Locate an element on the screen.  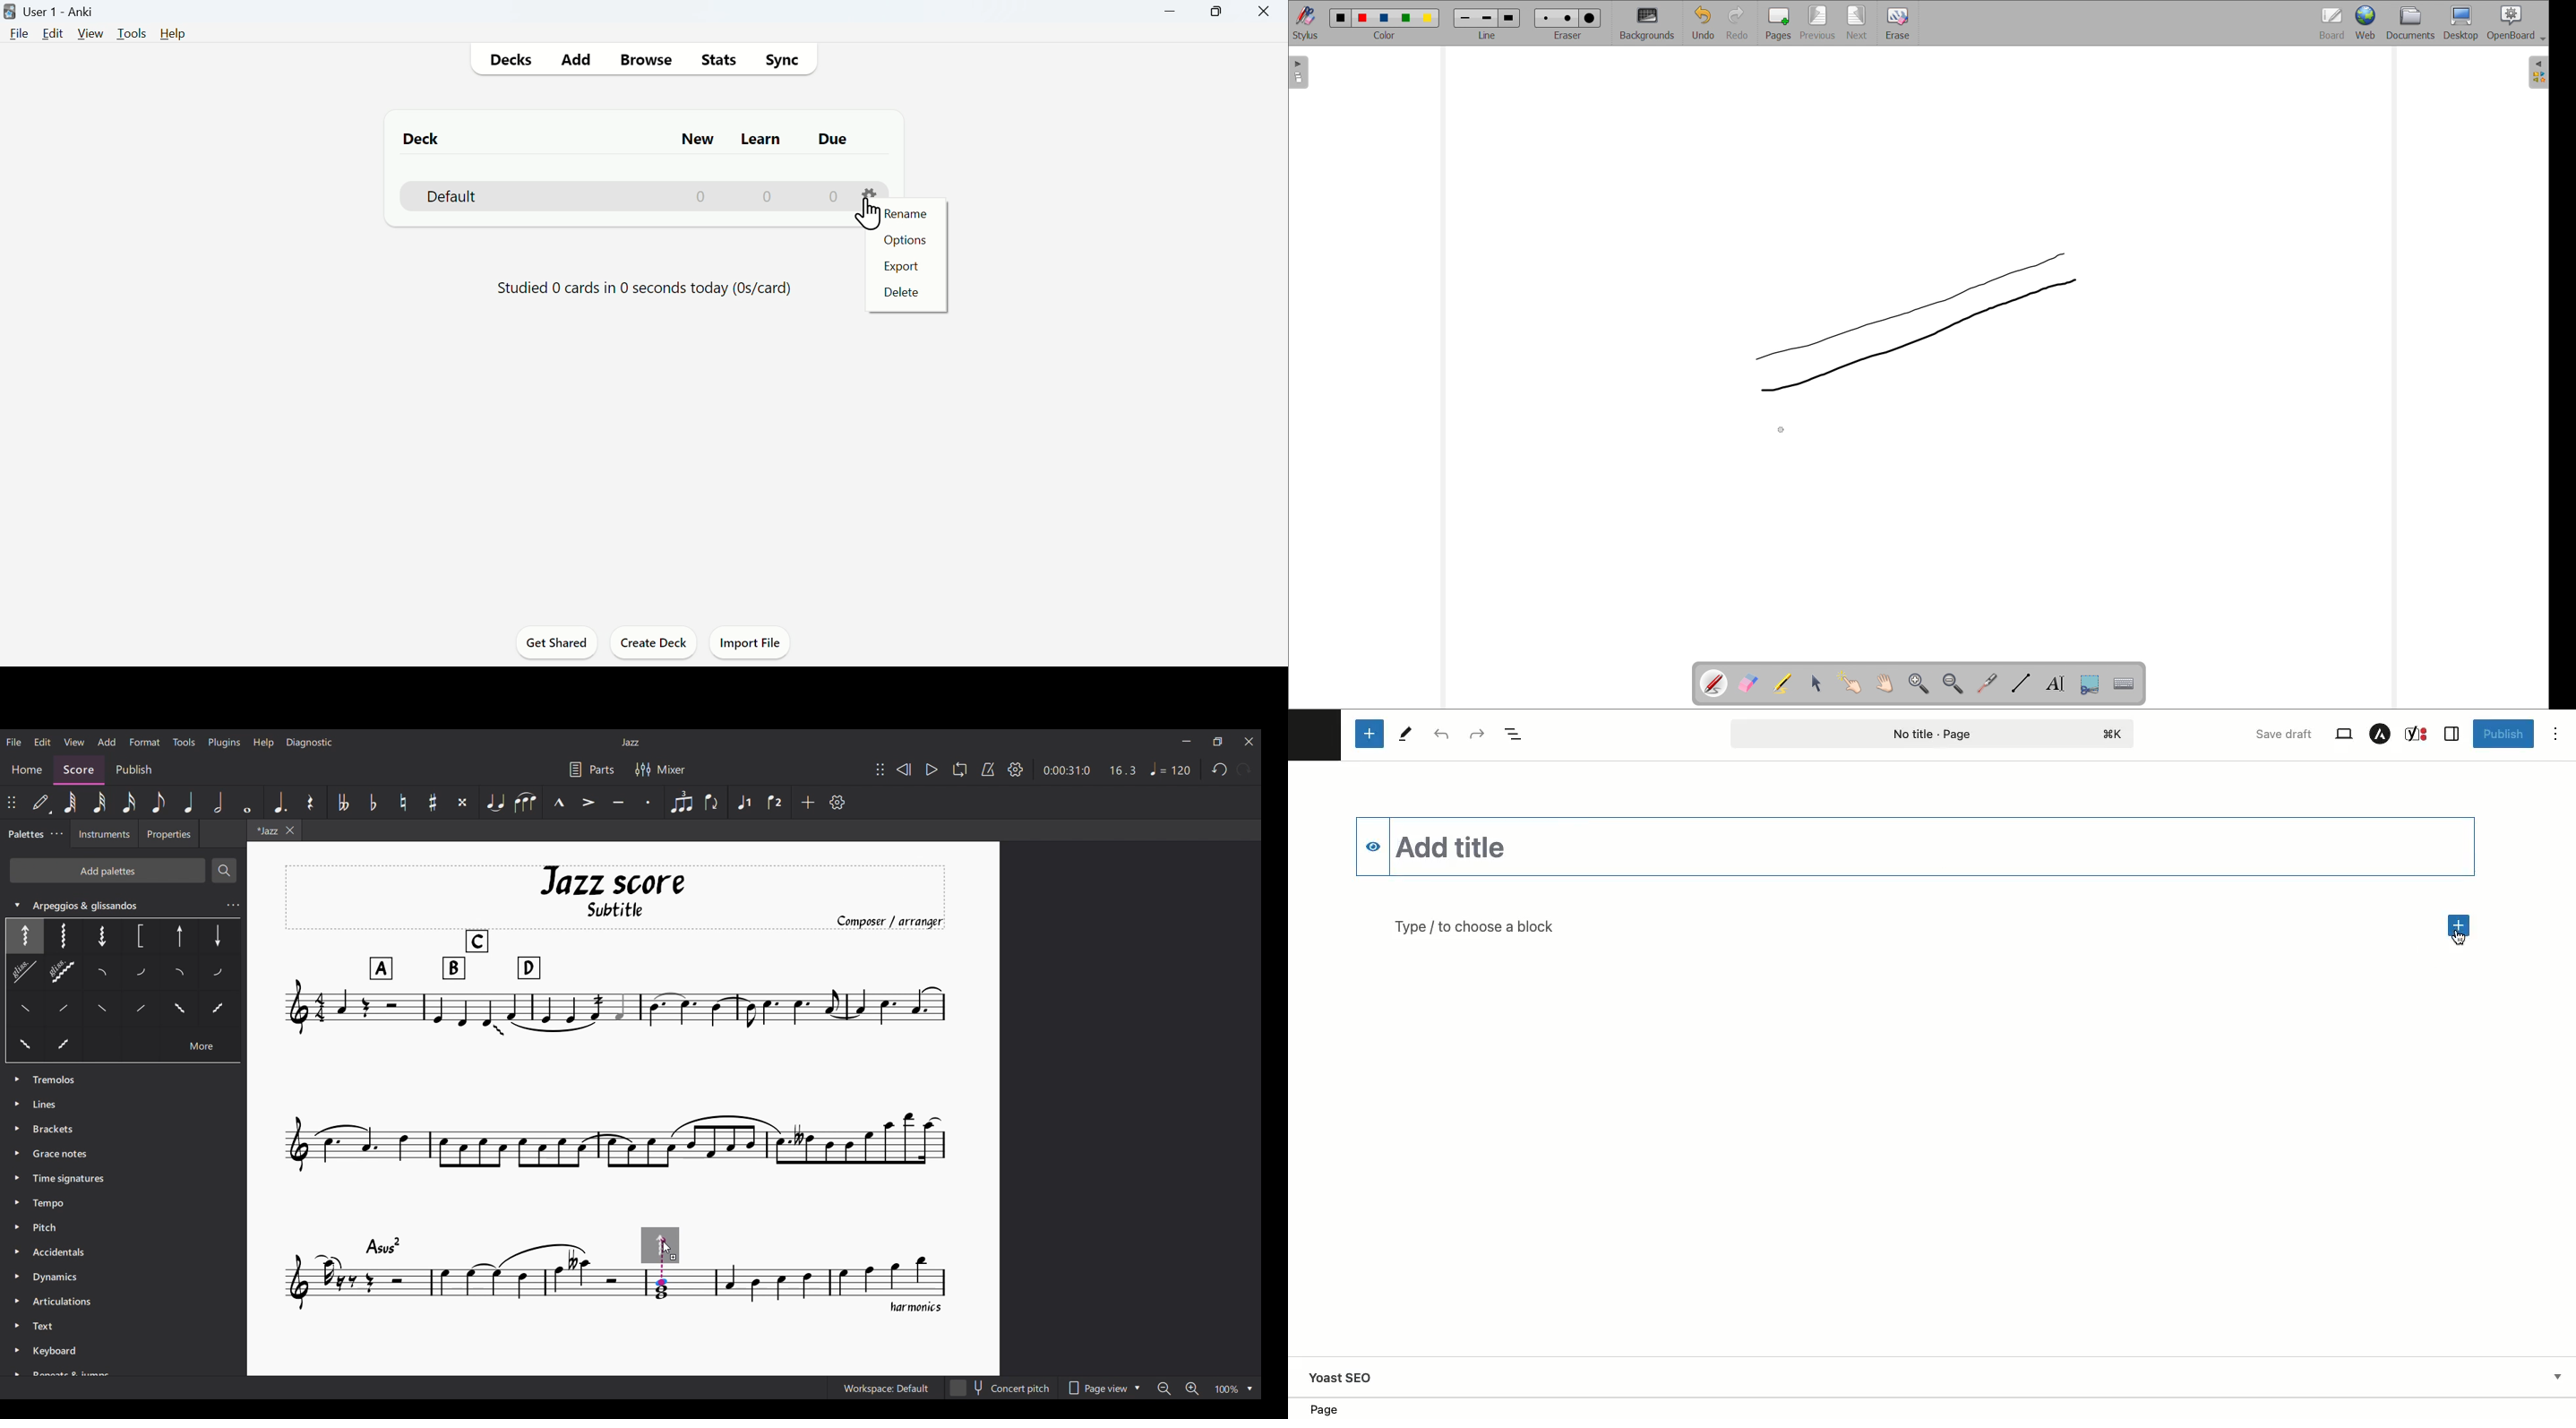
interact with items is located at coordinates (1851, 683).